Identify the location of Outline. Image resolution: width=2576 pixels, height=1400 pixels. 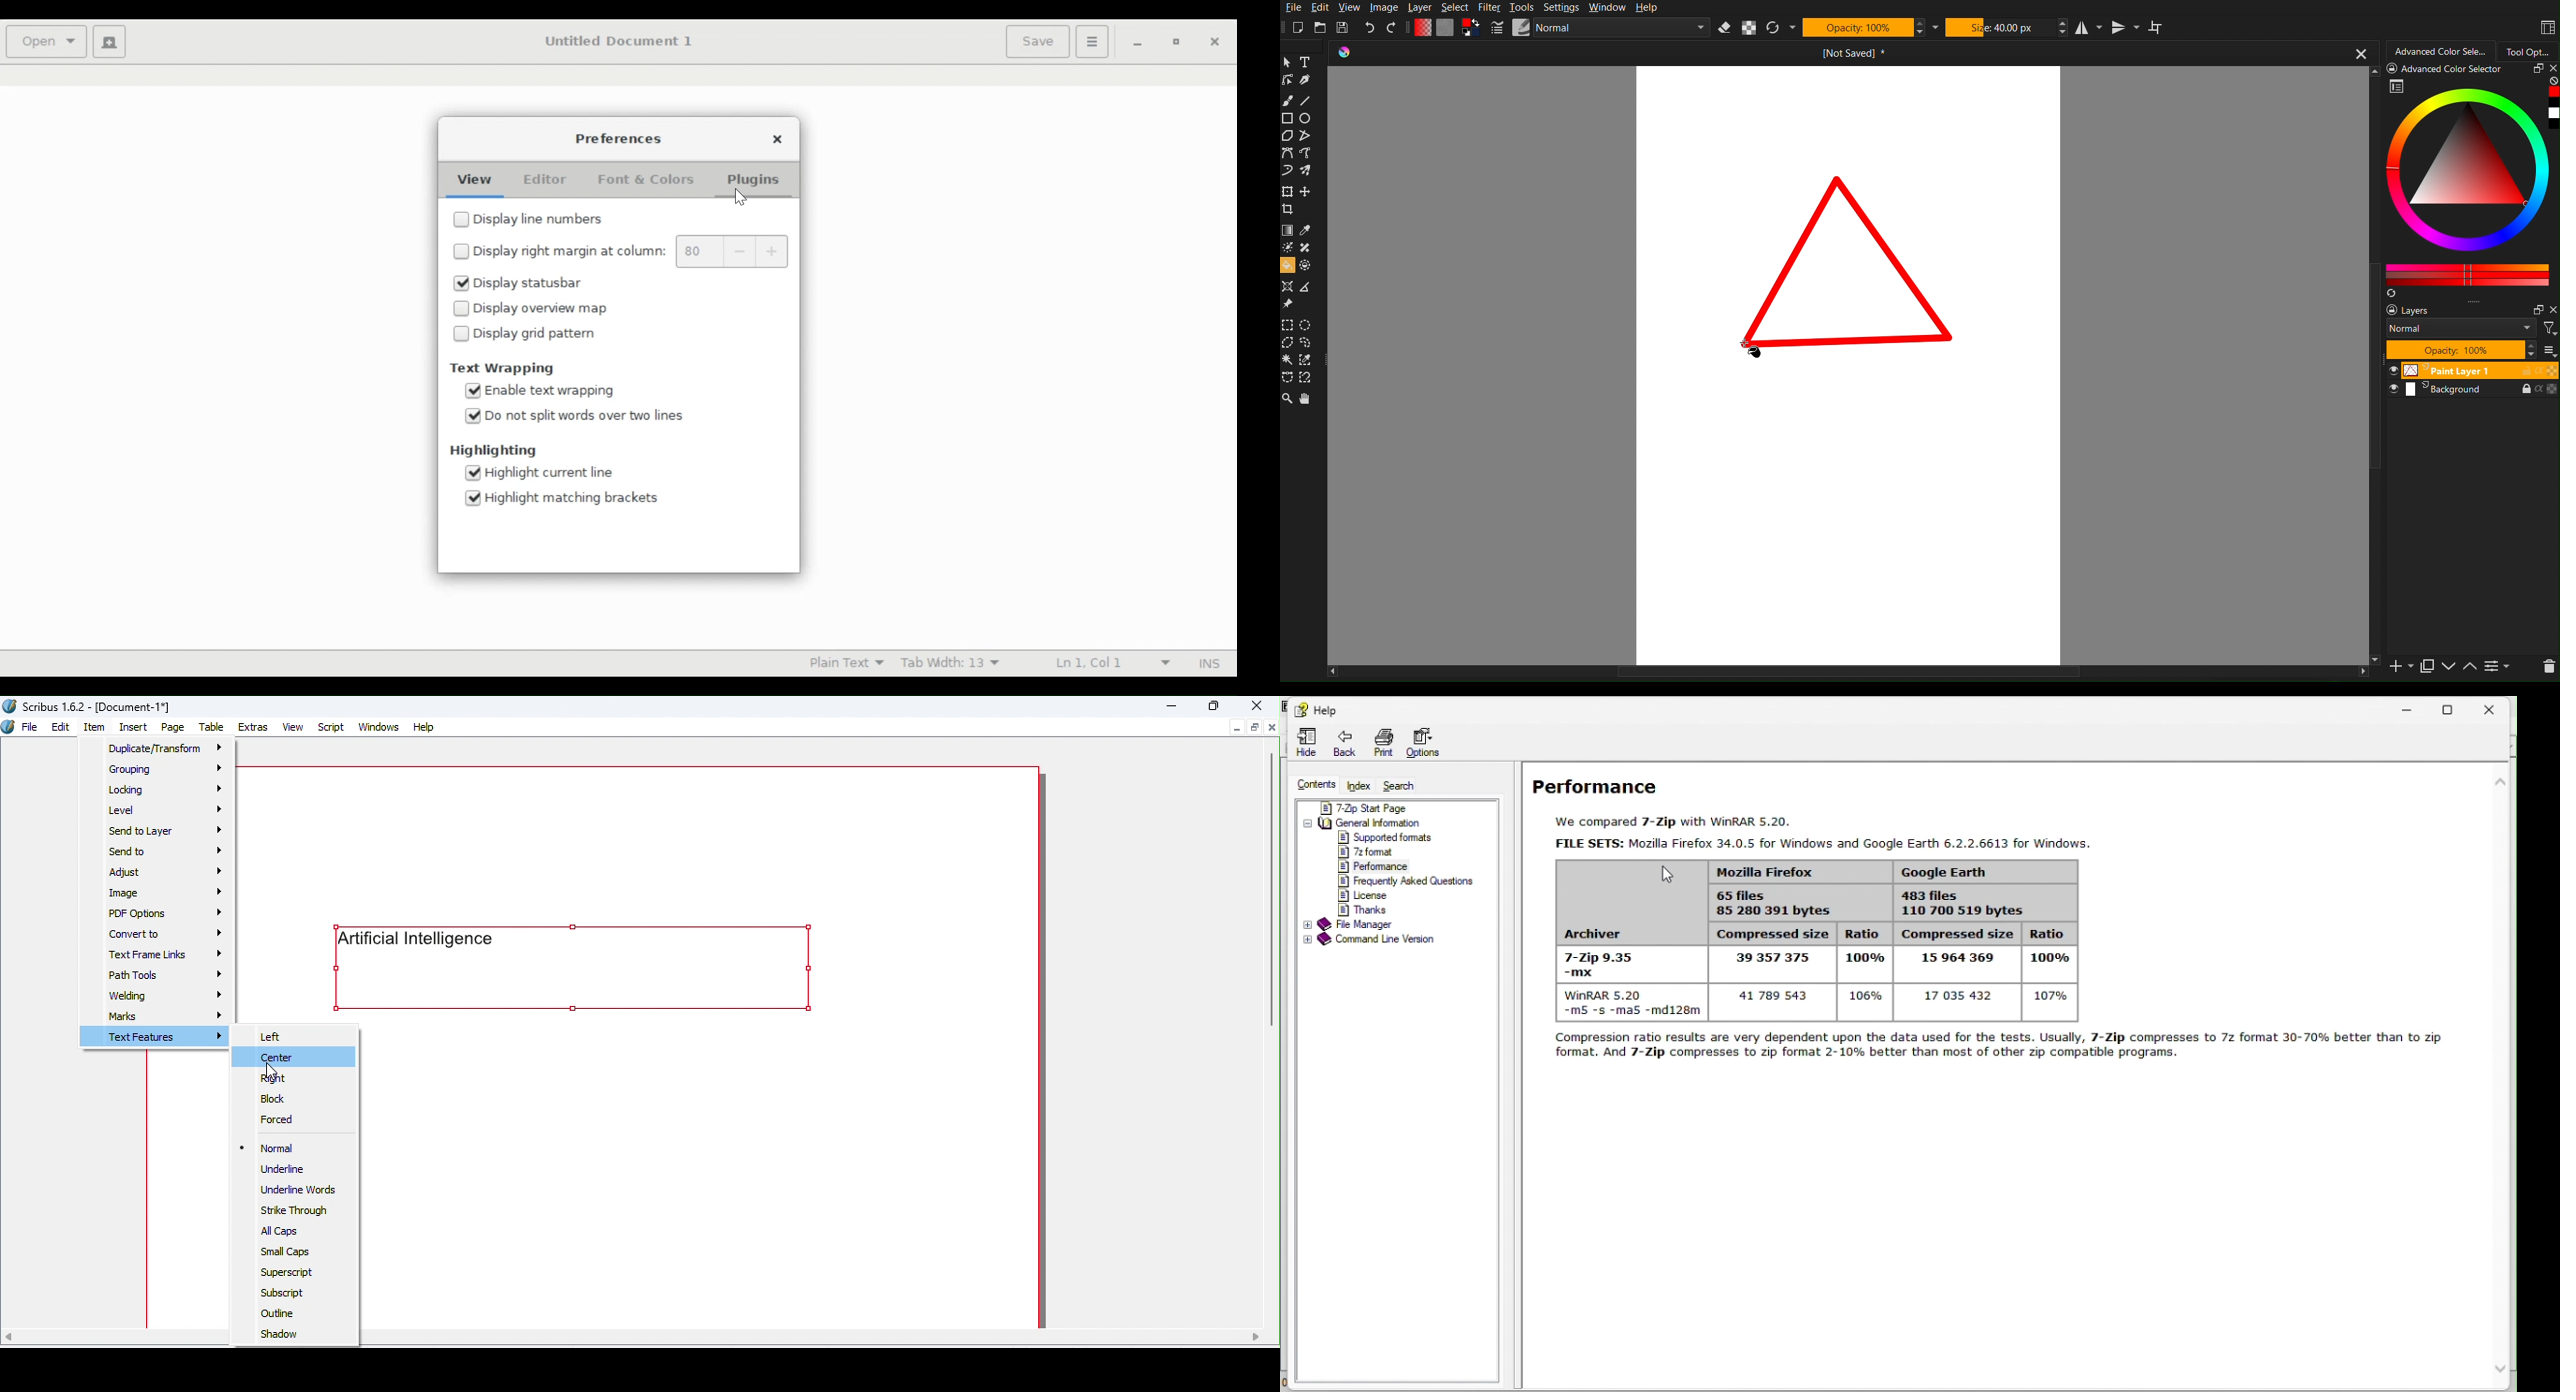
(280, 1314).